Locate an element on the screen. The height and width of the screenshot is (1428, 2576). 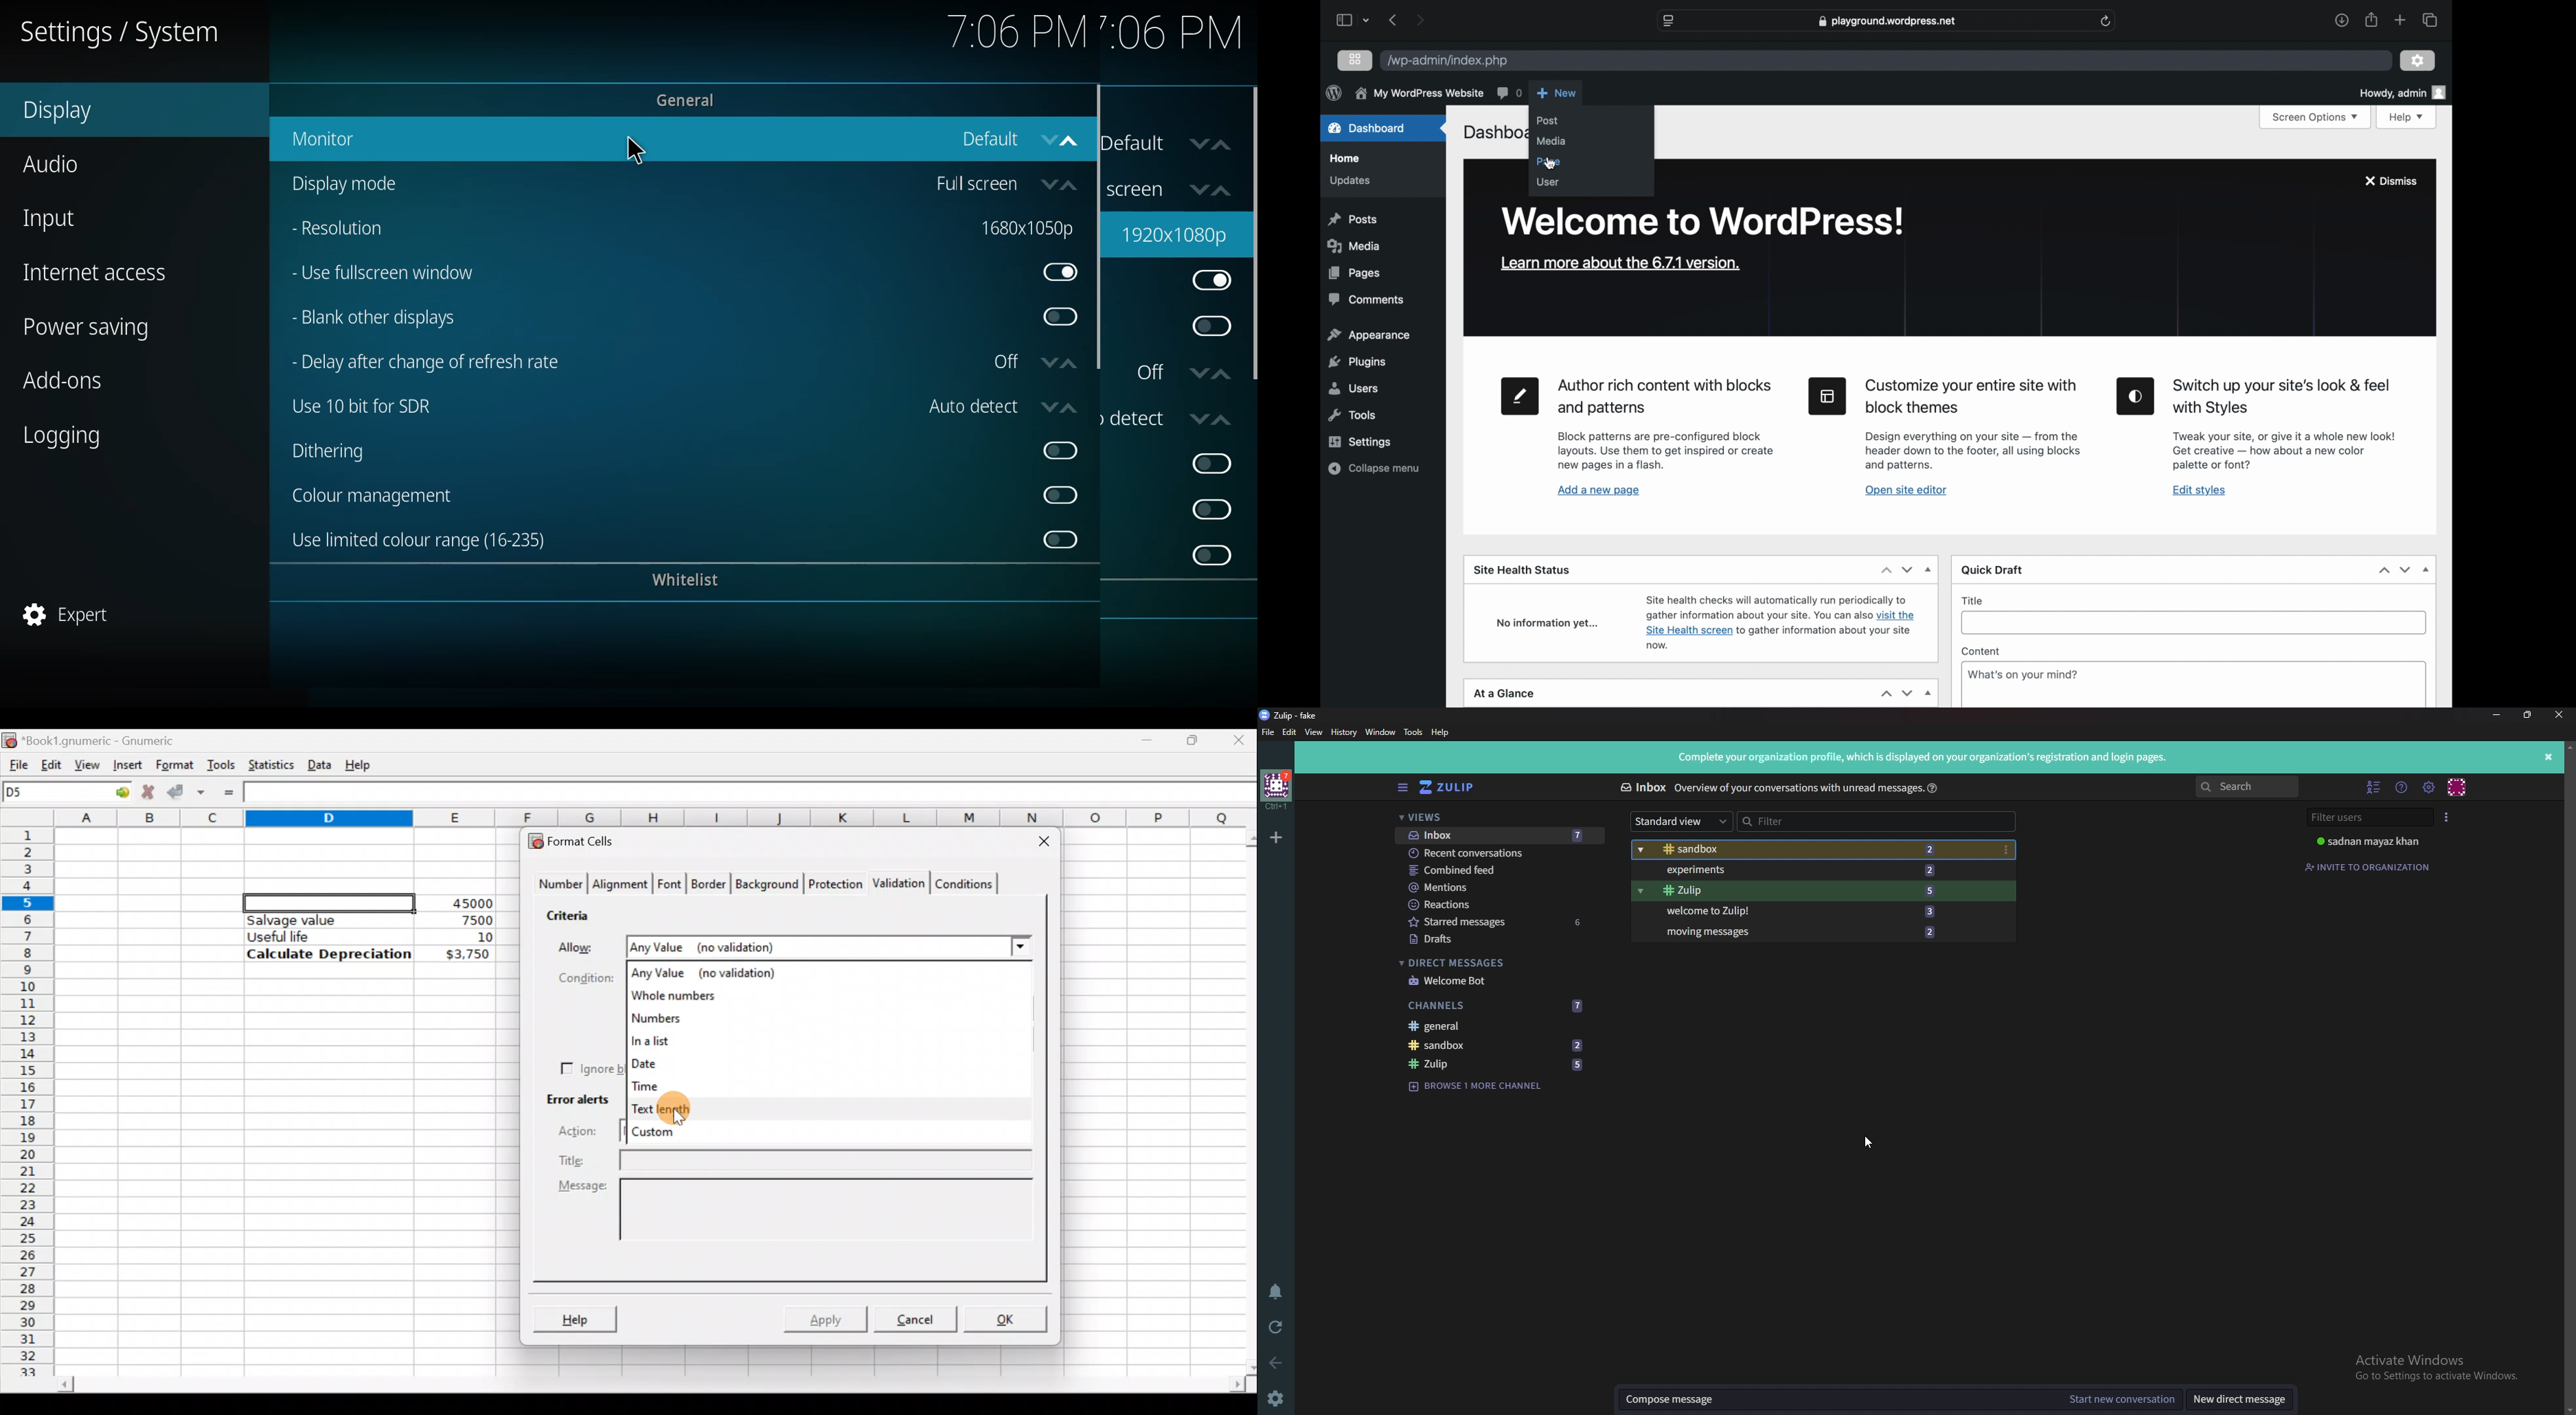
auto detect is located at coordinates (992, 415).